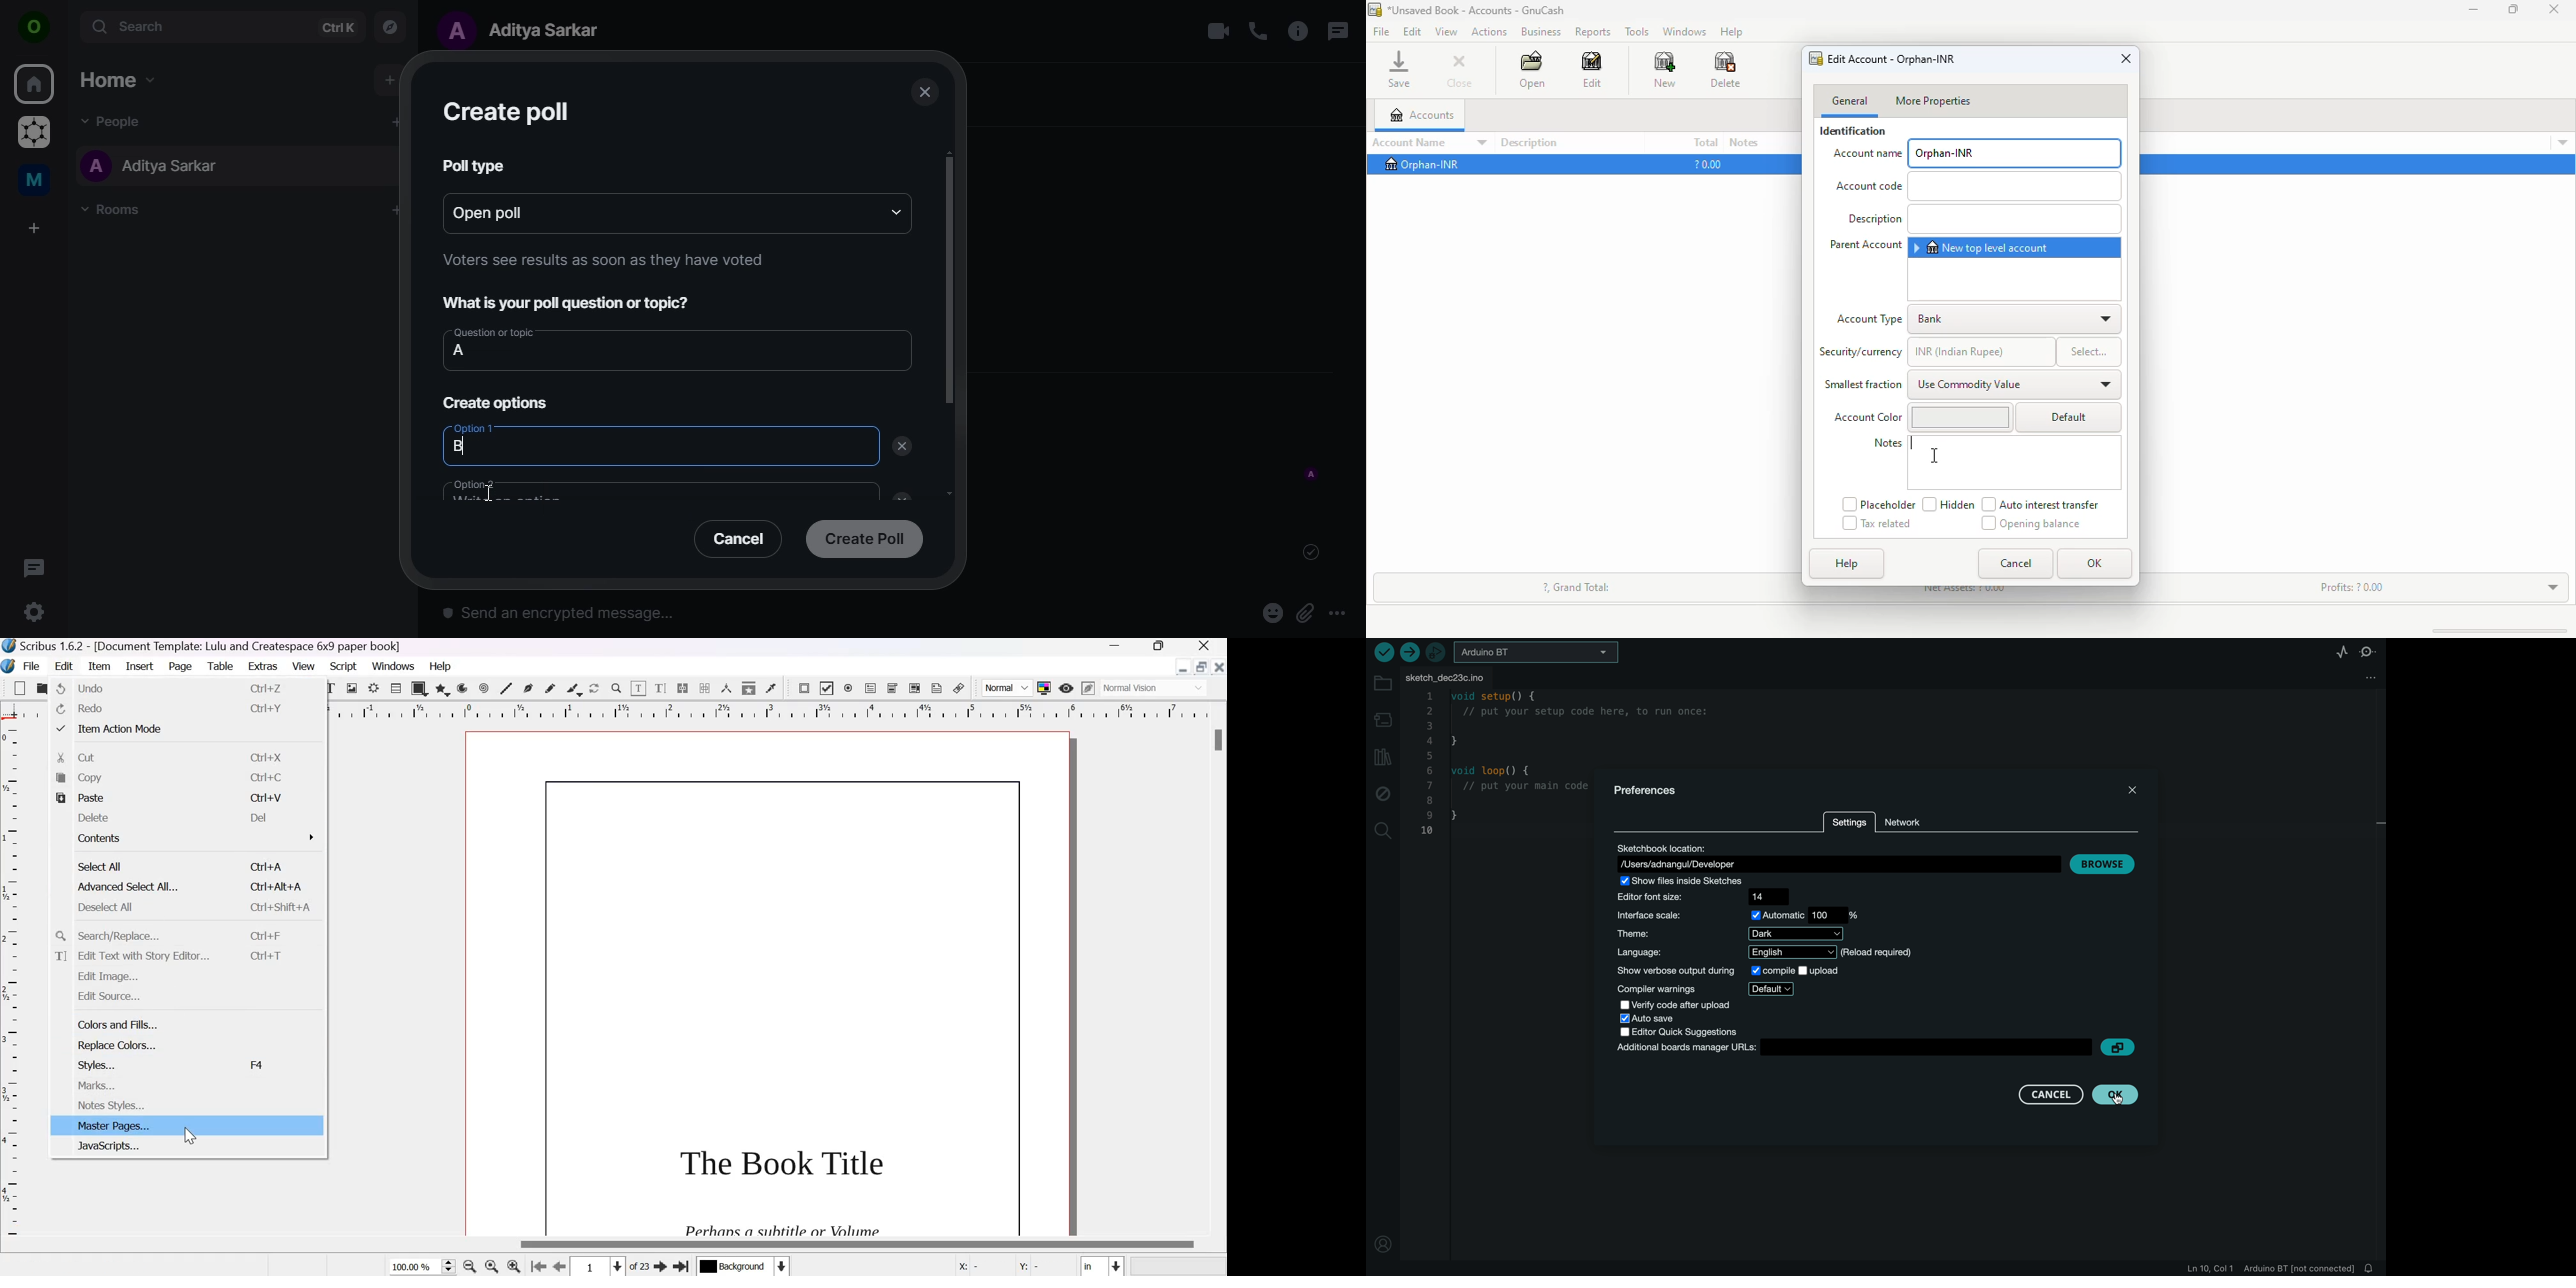  I want to click on cancel, so click(742, 538).